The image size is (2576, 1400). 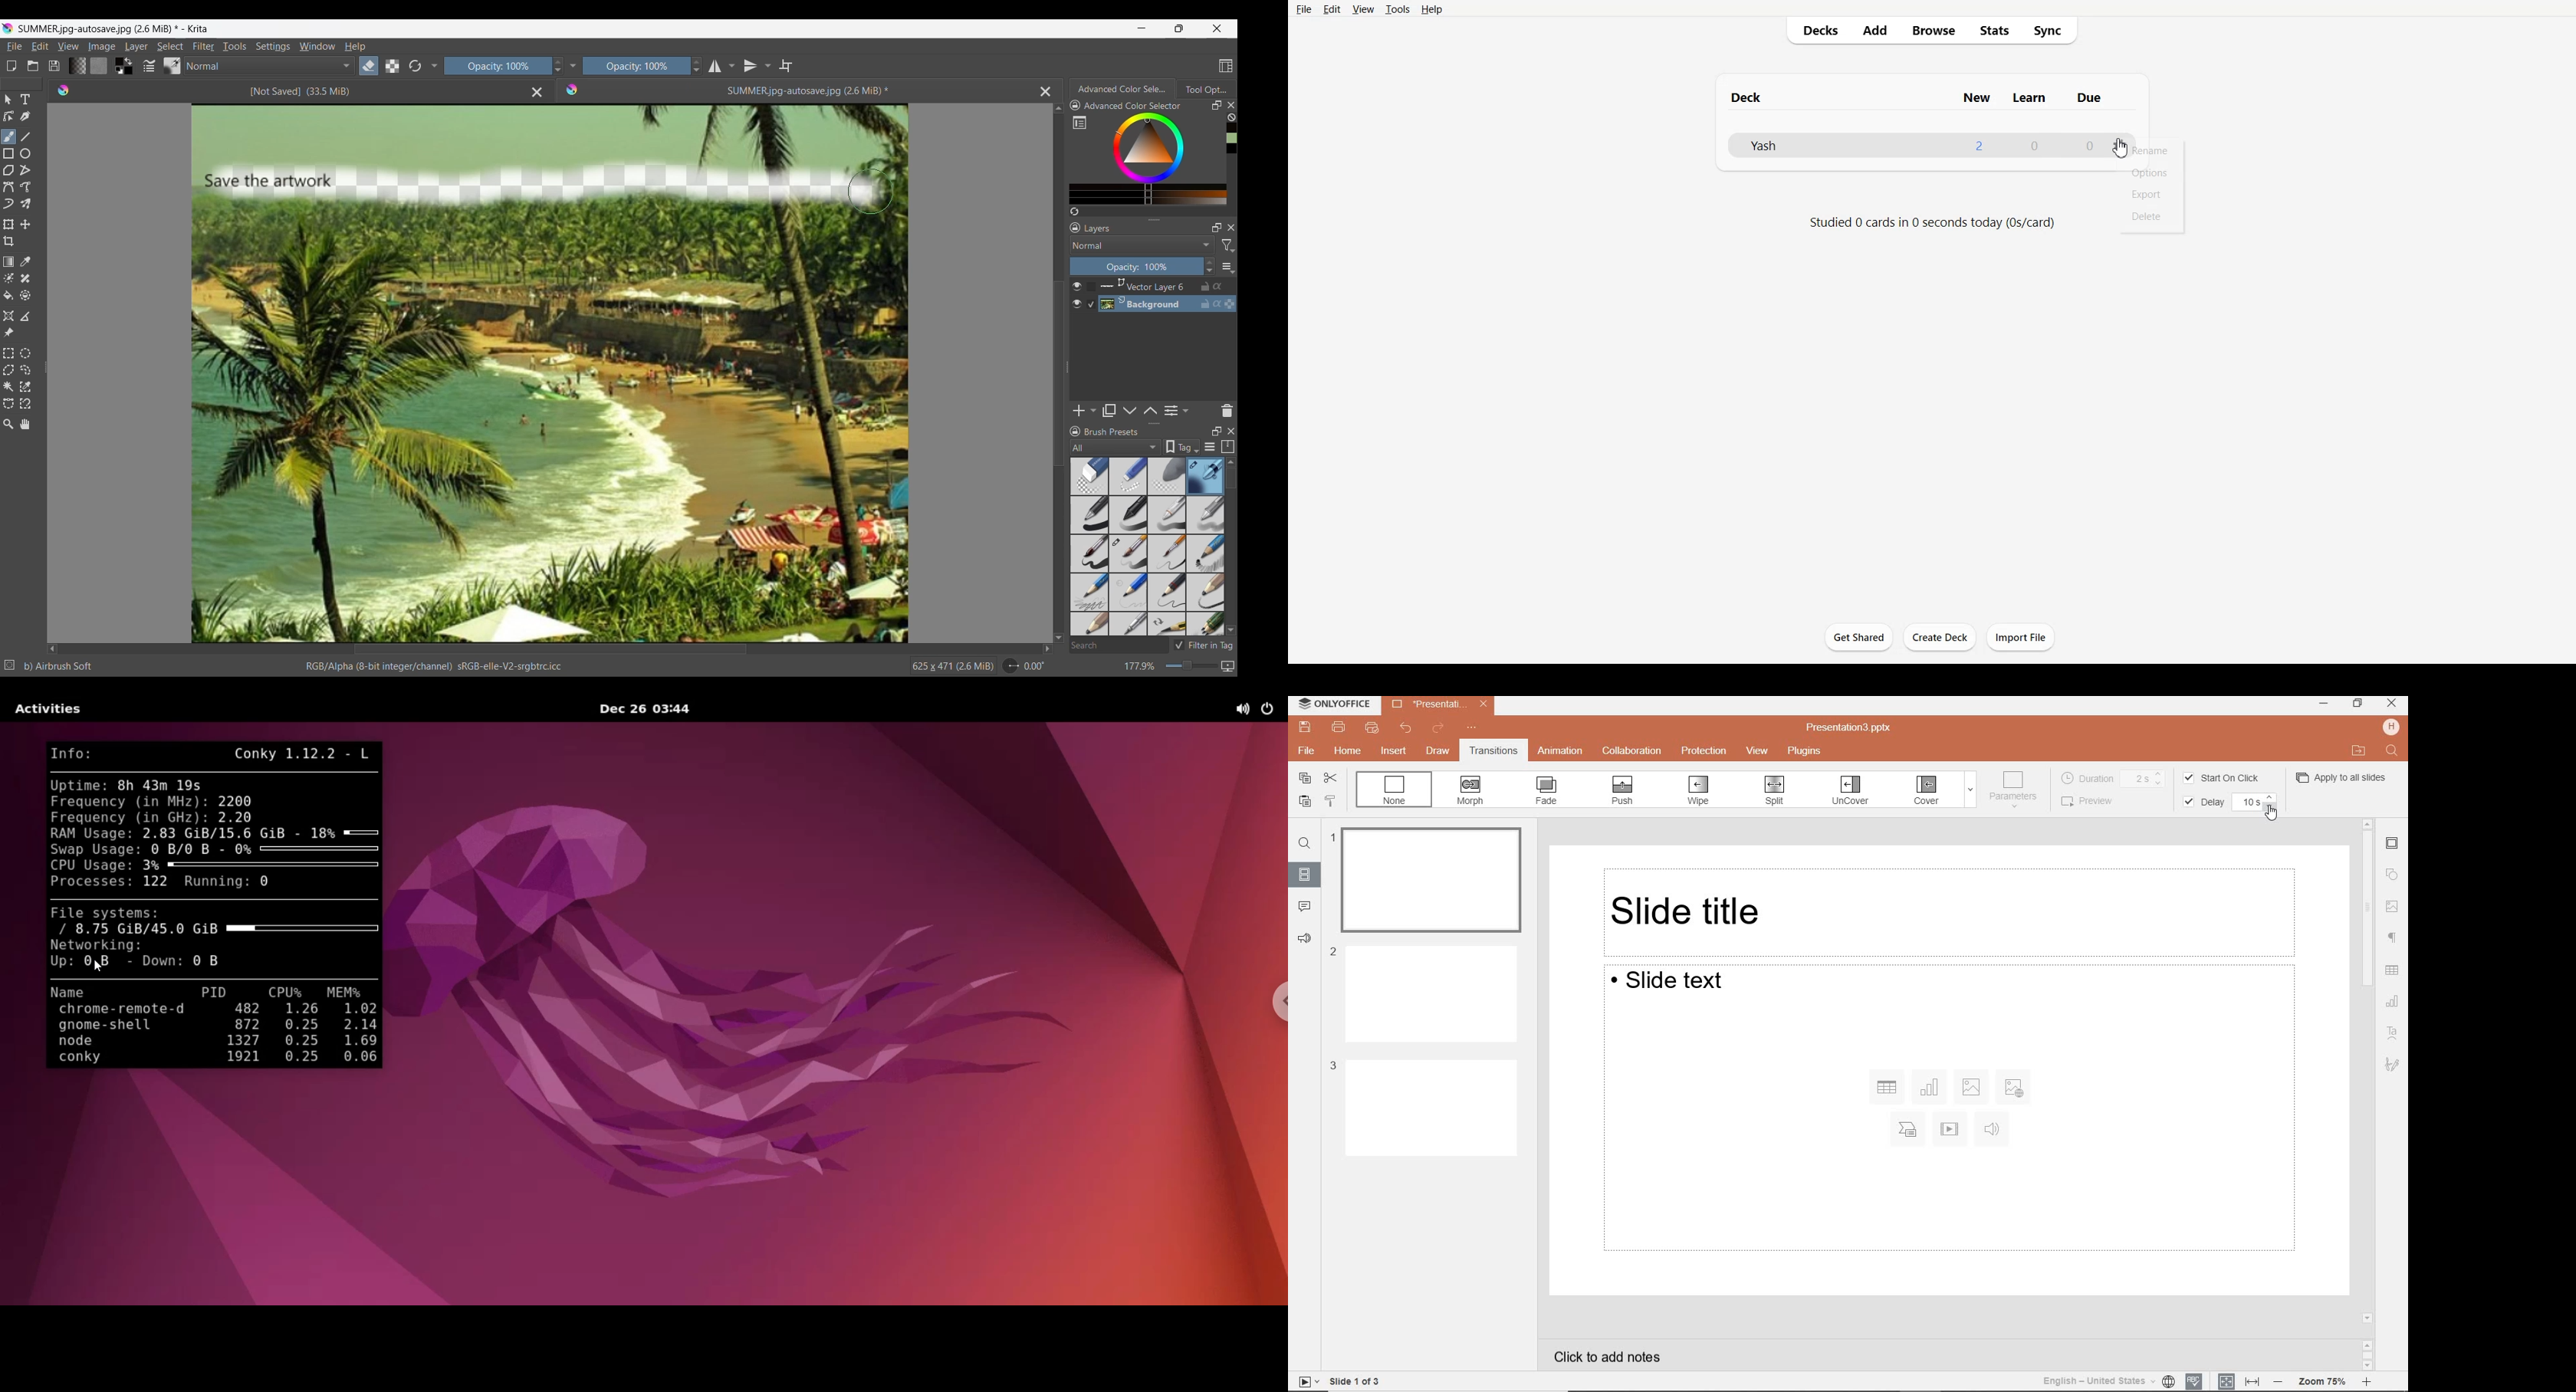 What do you see at coordinates (2146, 195) in the screenshot?
I see `export` at bounding box center [2146, 195].